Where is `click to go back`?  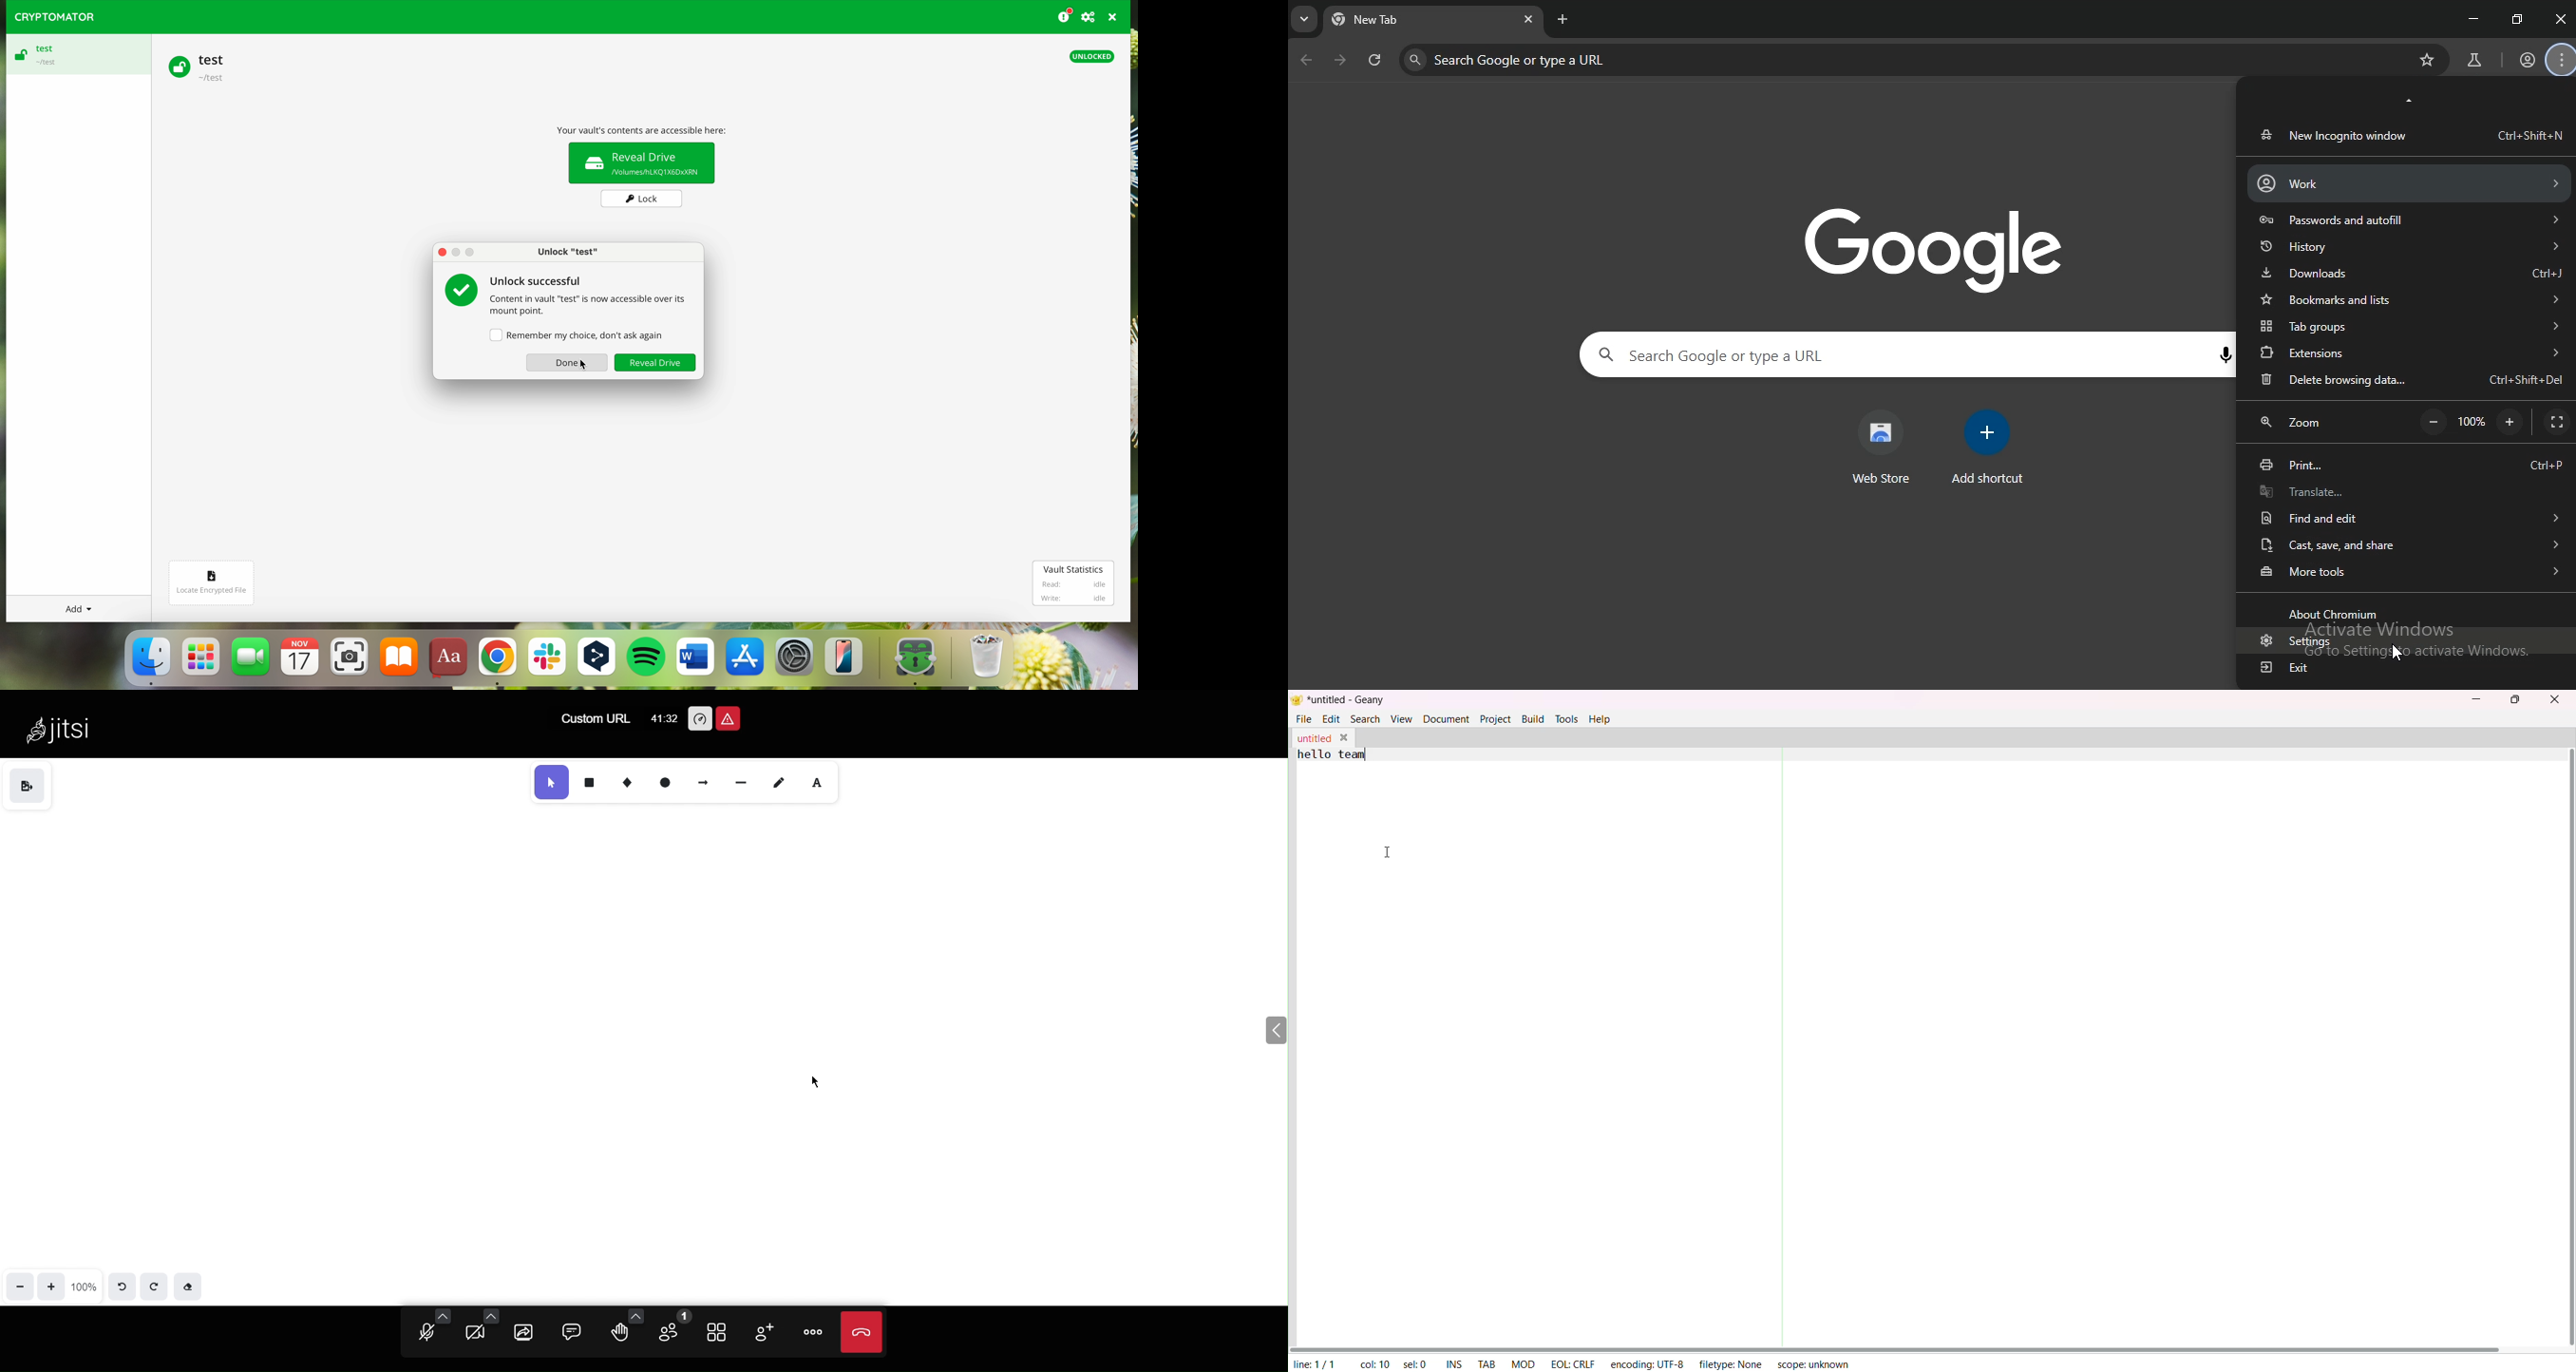
click to go back is located at coordinates (1306, 61).